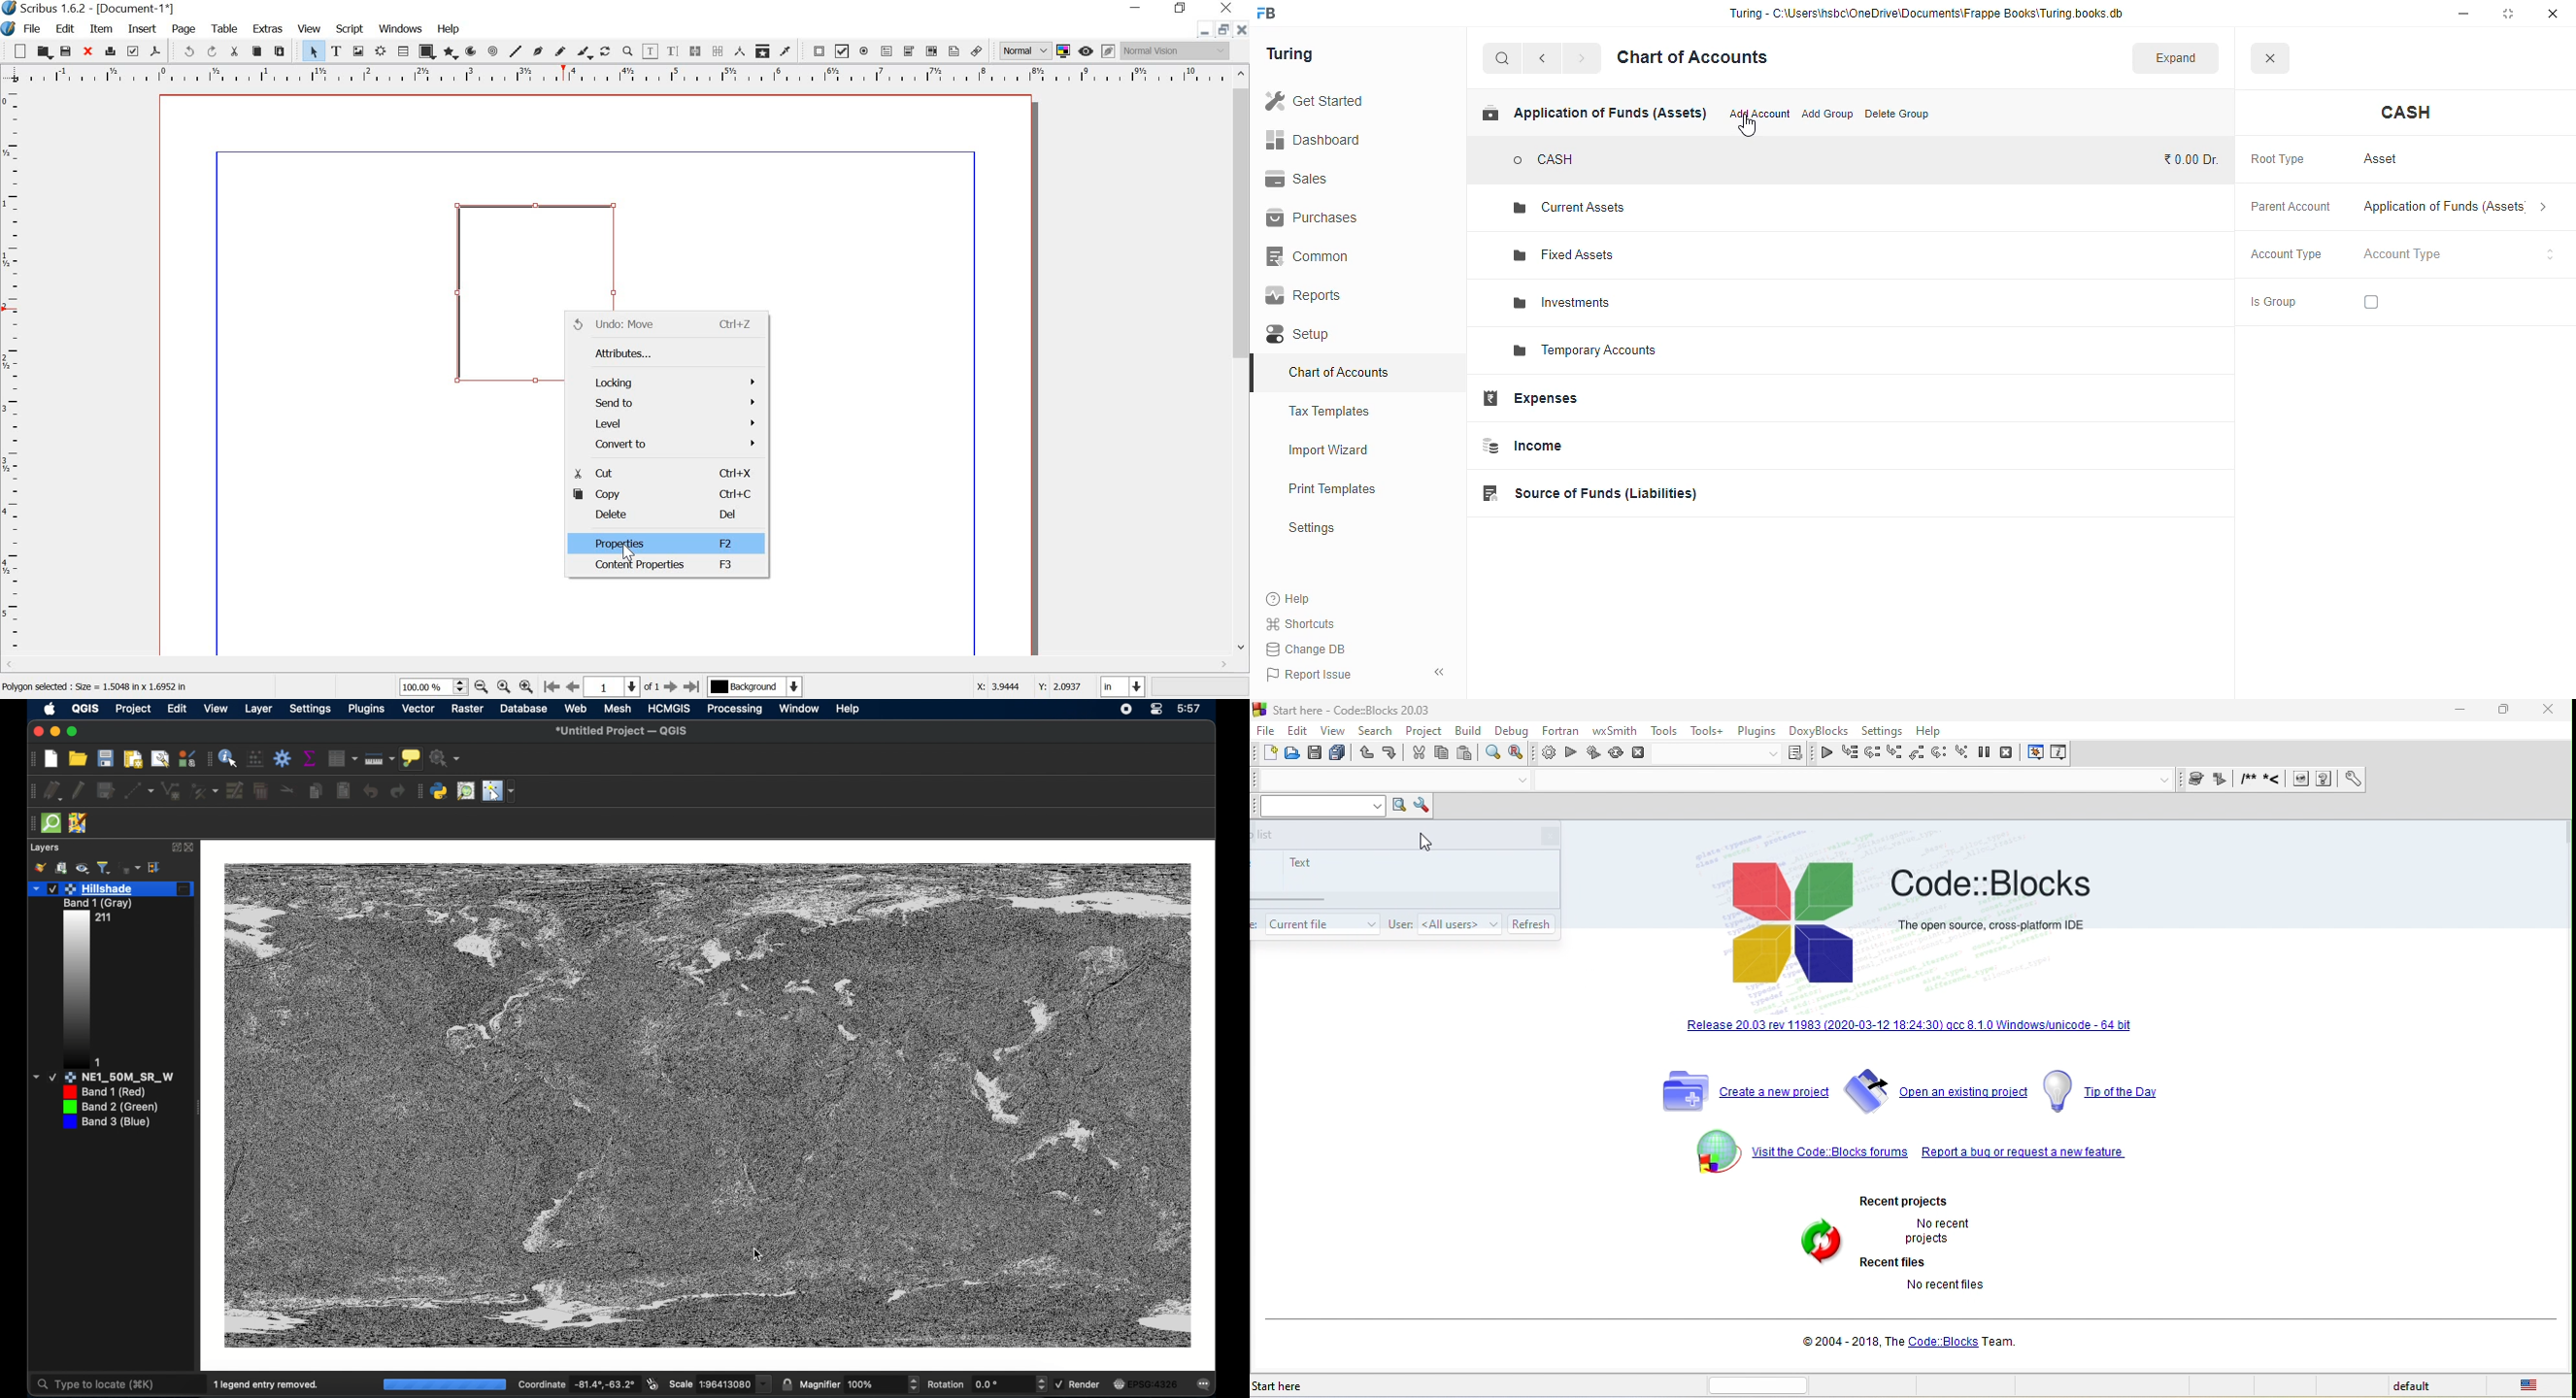 The width and height of the screenshot is (2576, 1400). Describe the element at coordinates (31, 760) in the screenshot. I see `drag handle` at that location.